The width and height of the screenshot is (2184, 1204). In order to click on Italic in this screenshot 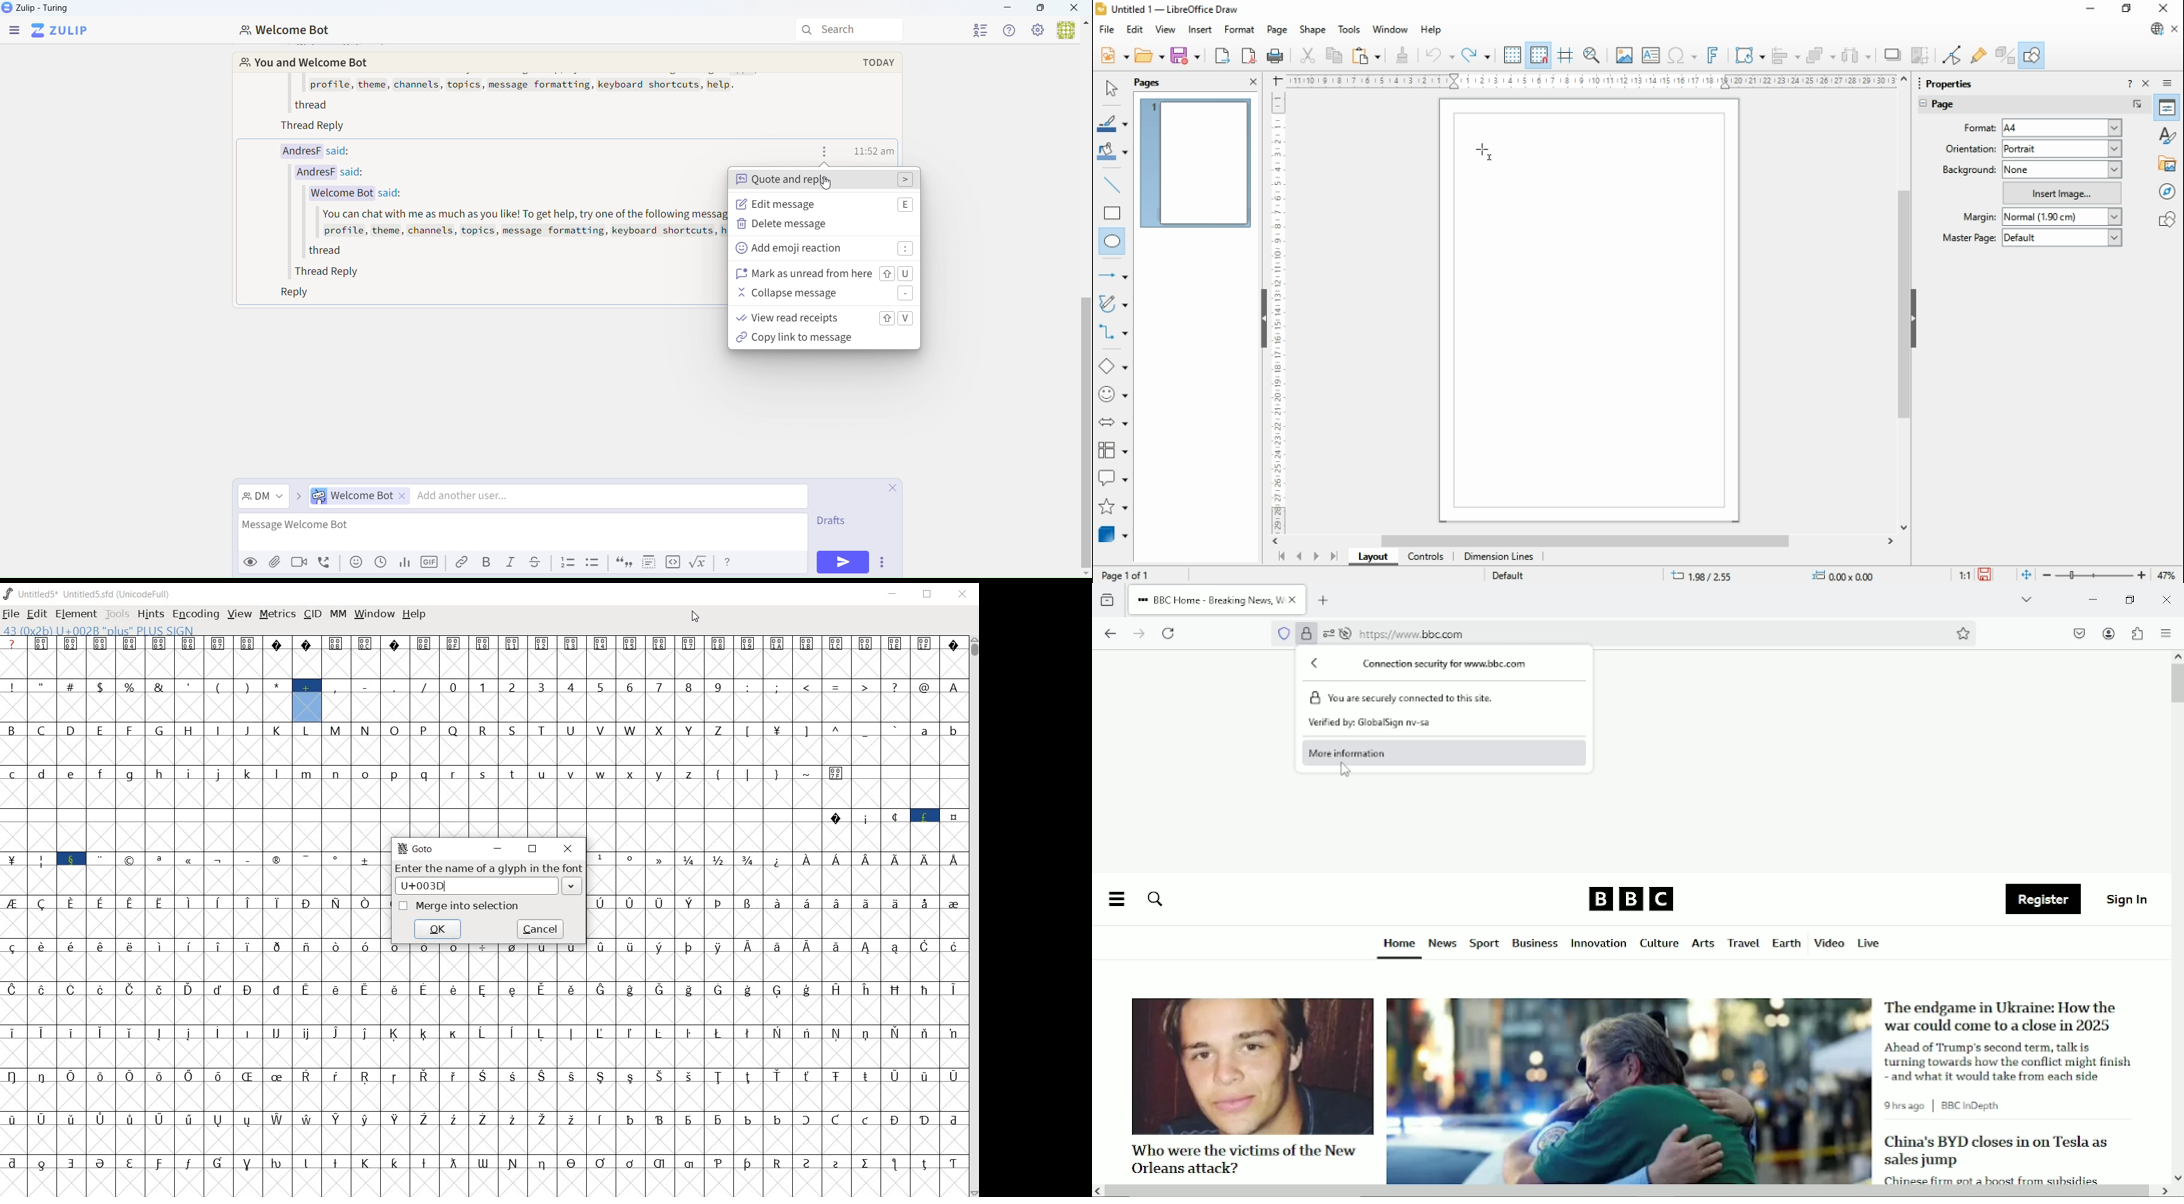, I will do `click(512, 563)`.